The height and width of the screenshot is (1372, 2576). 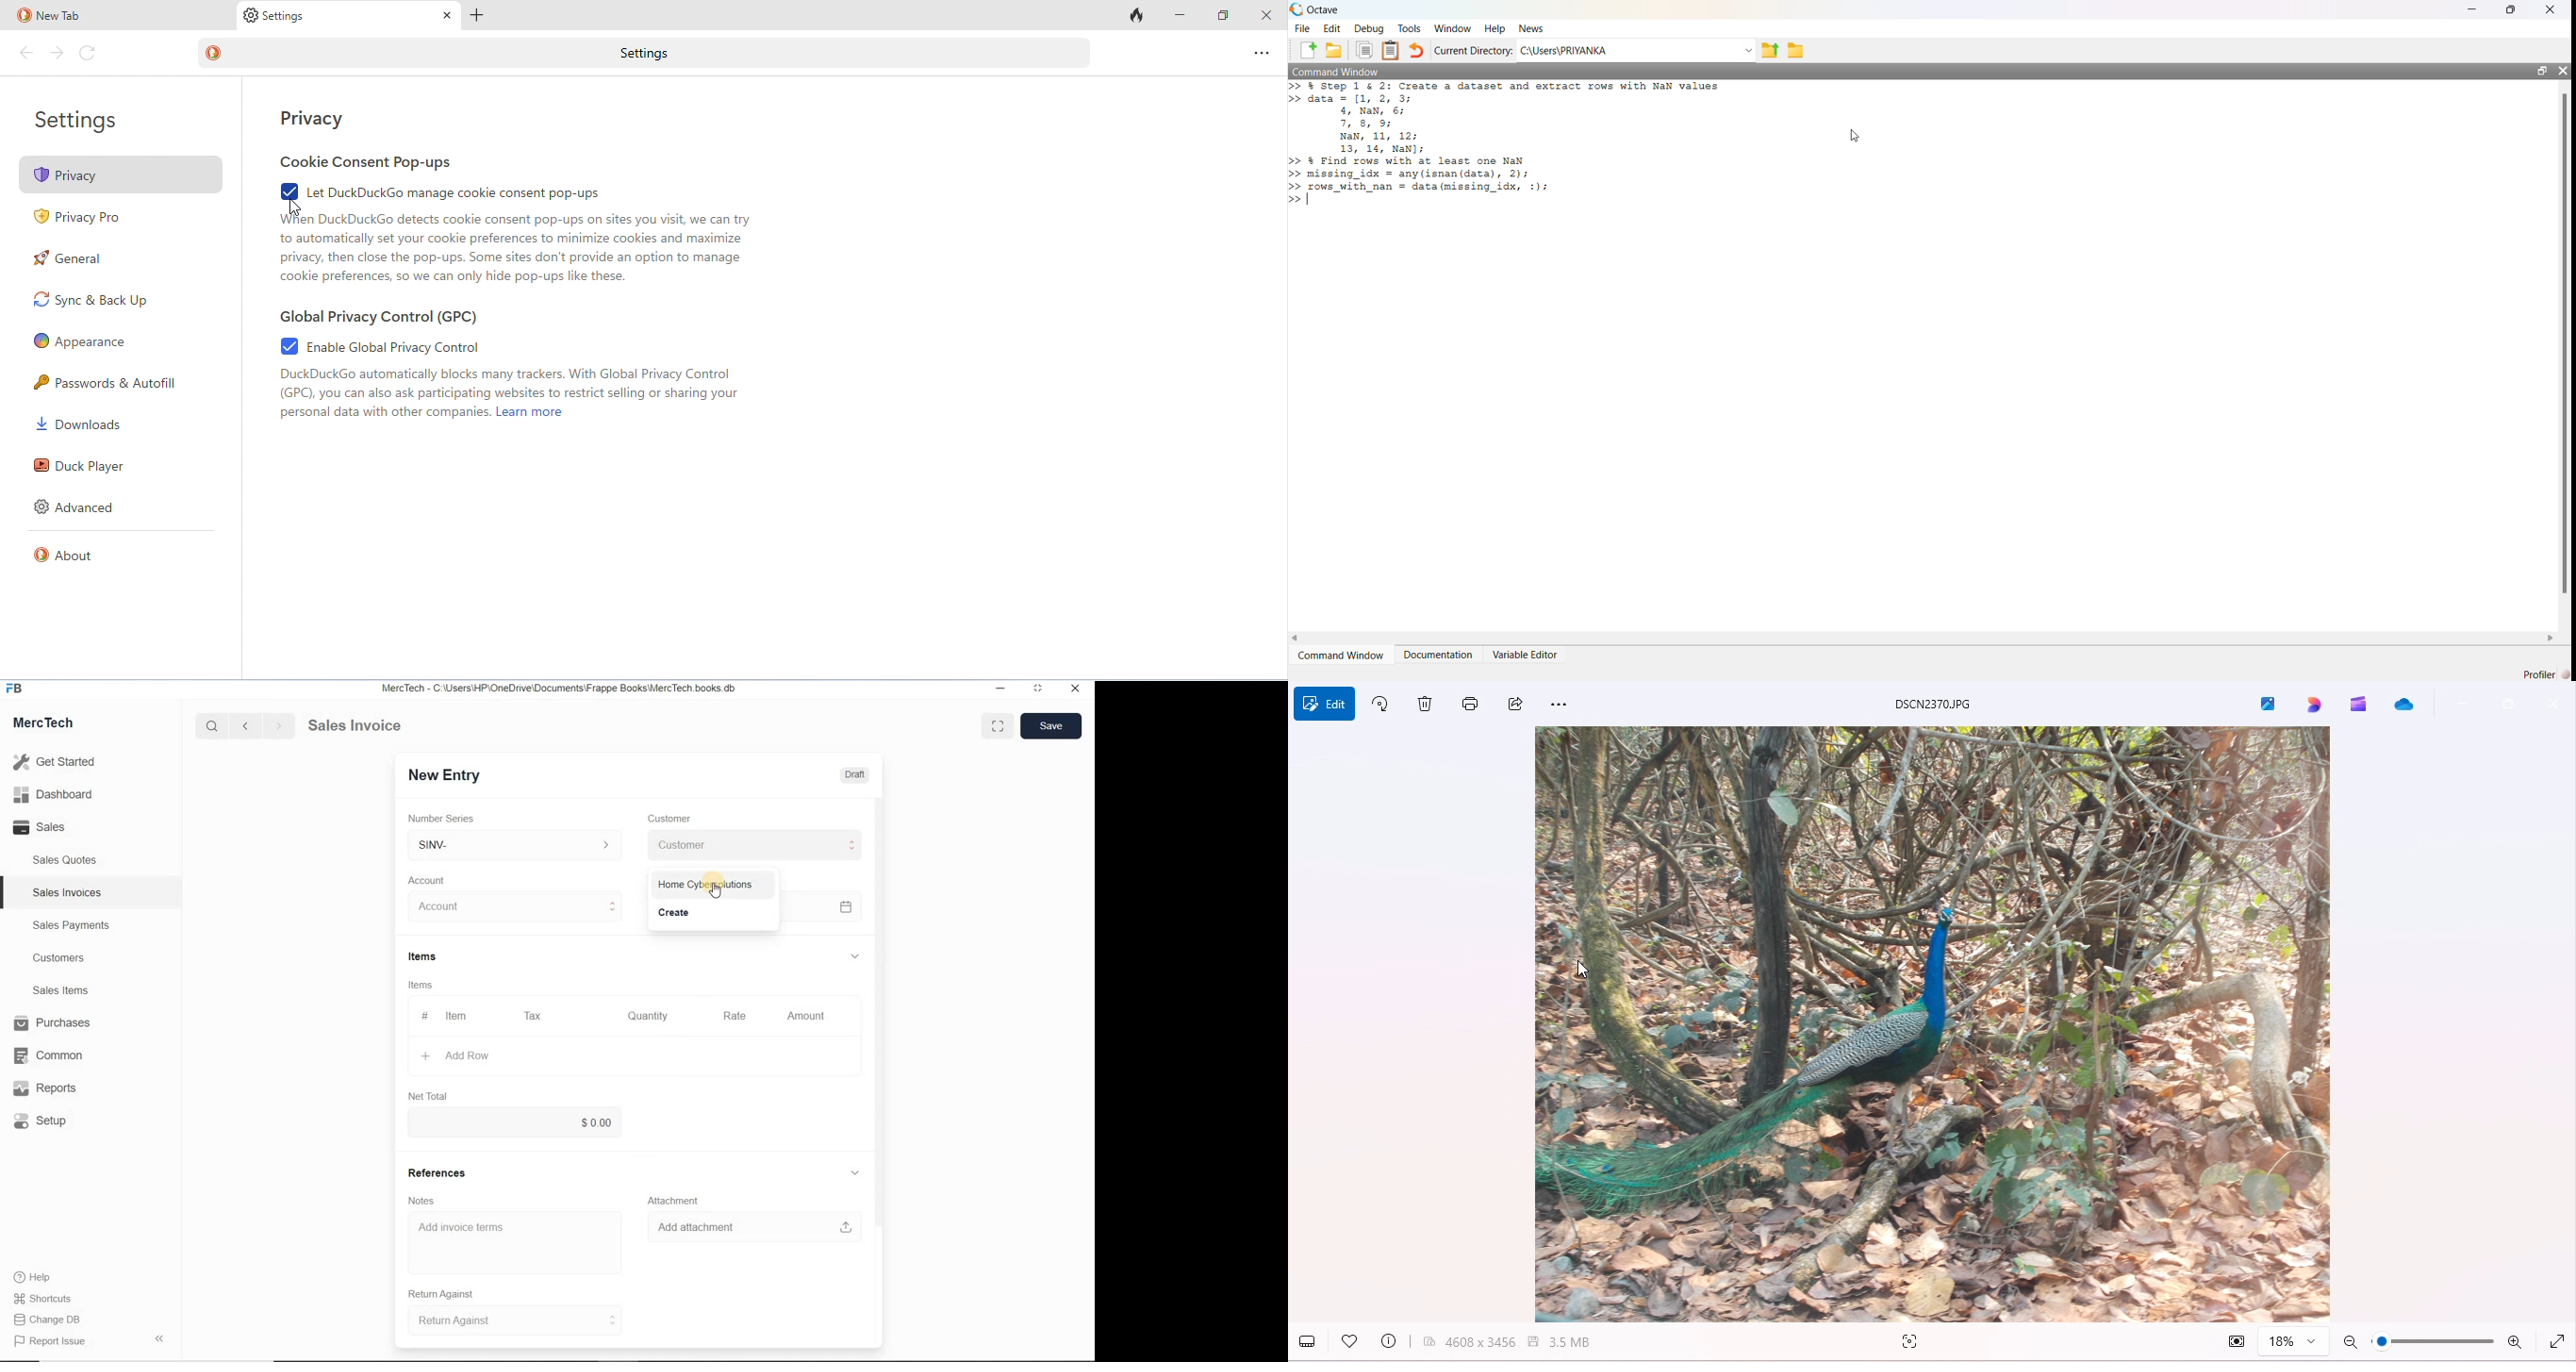 I want to click on minimize, so click(x=2473, y=9).